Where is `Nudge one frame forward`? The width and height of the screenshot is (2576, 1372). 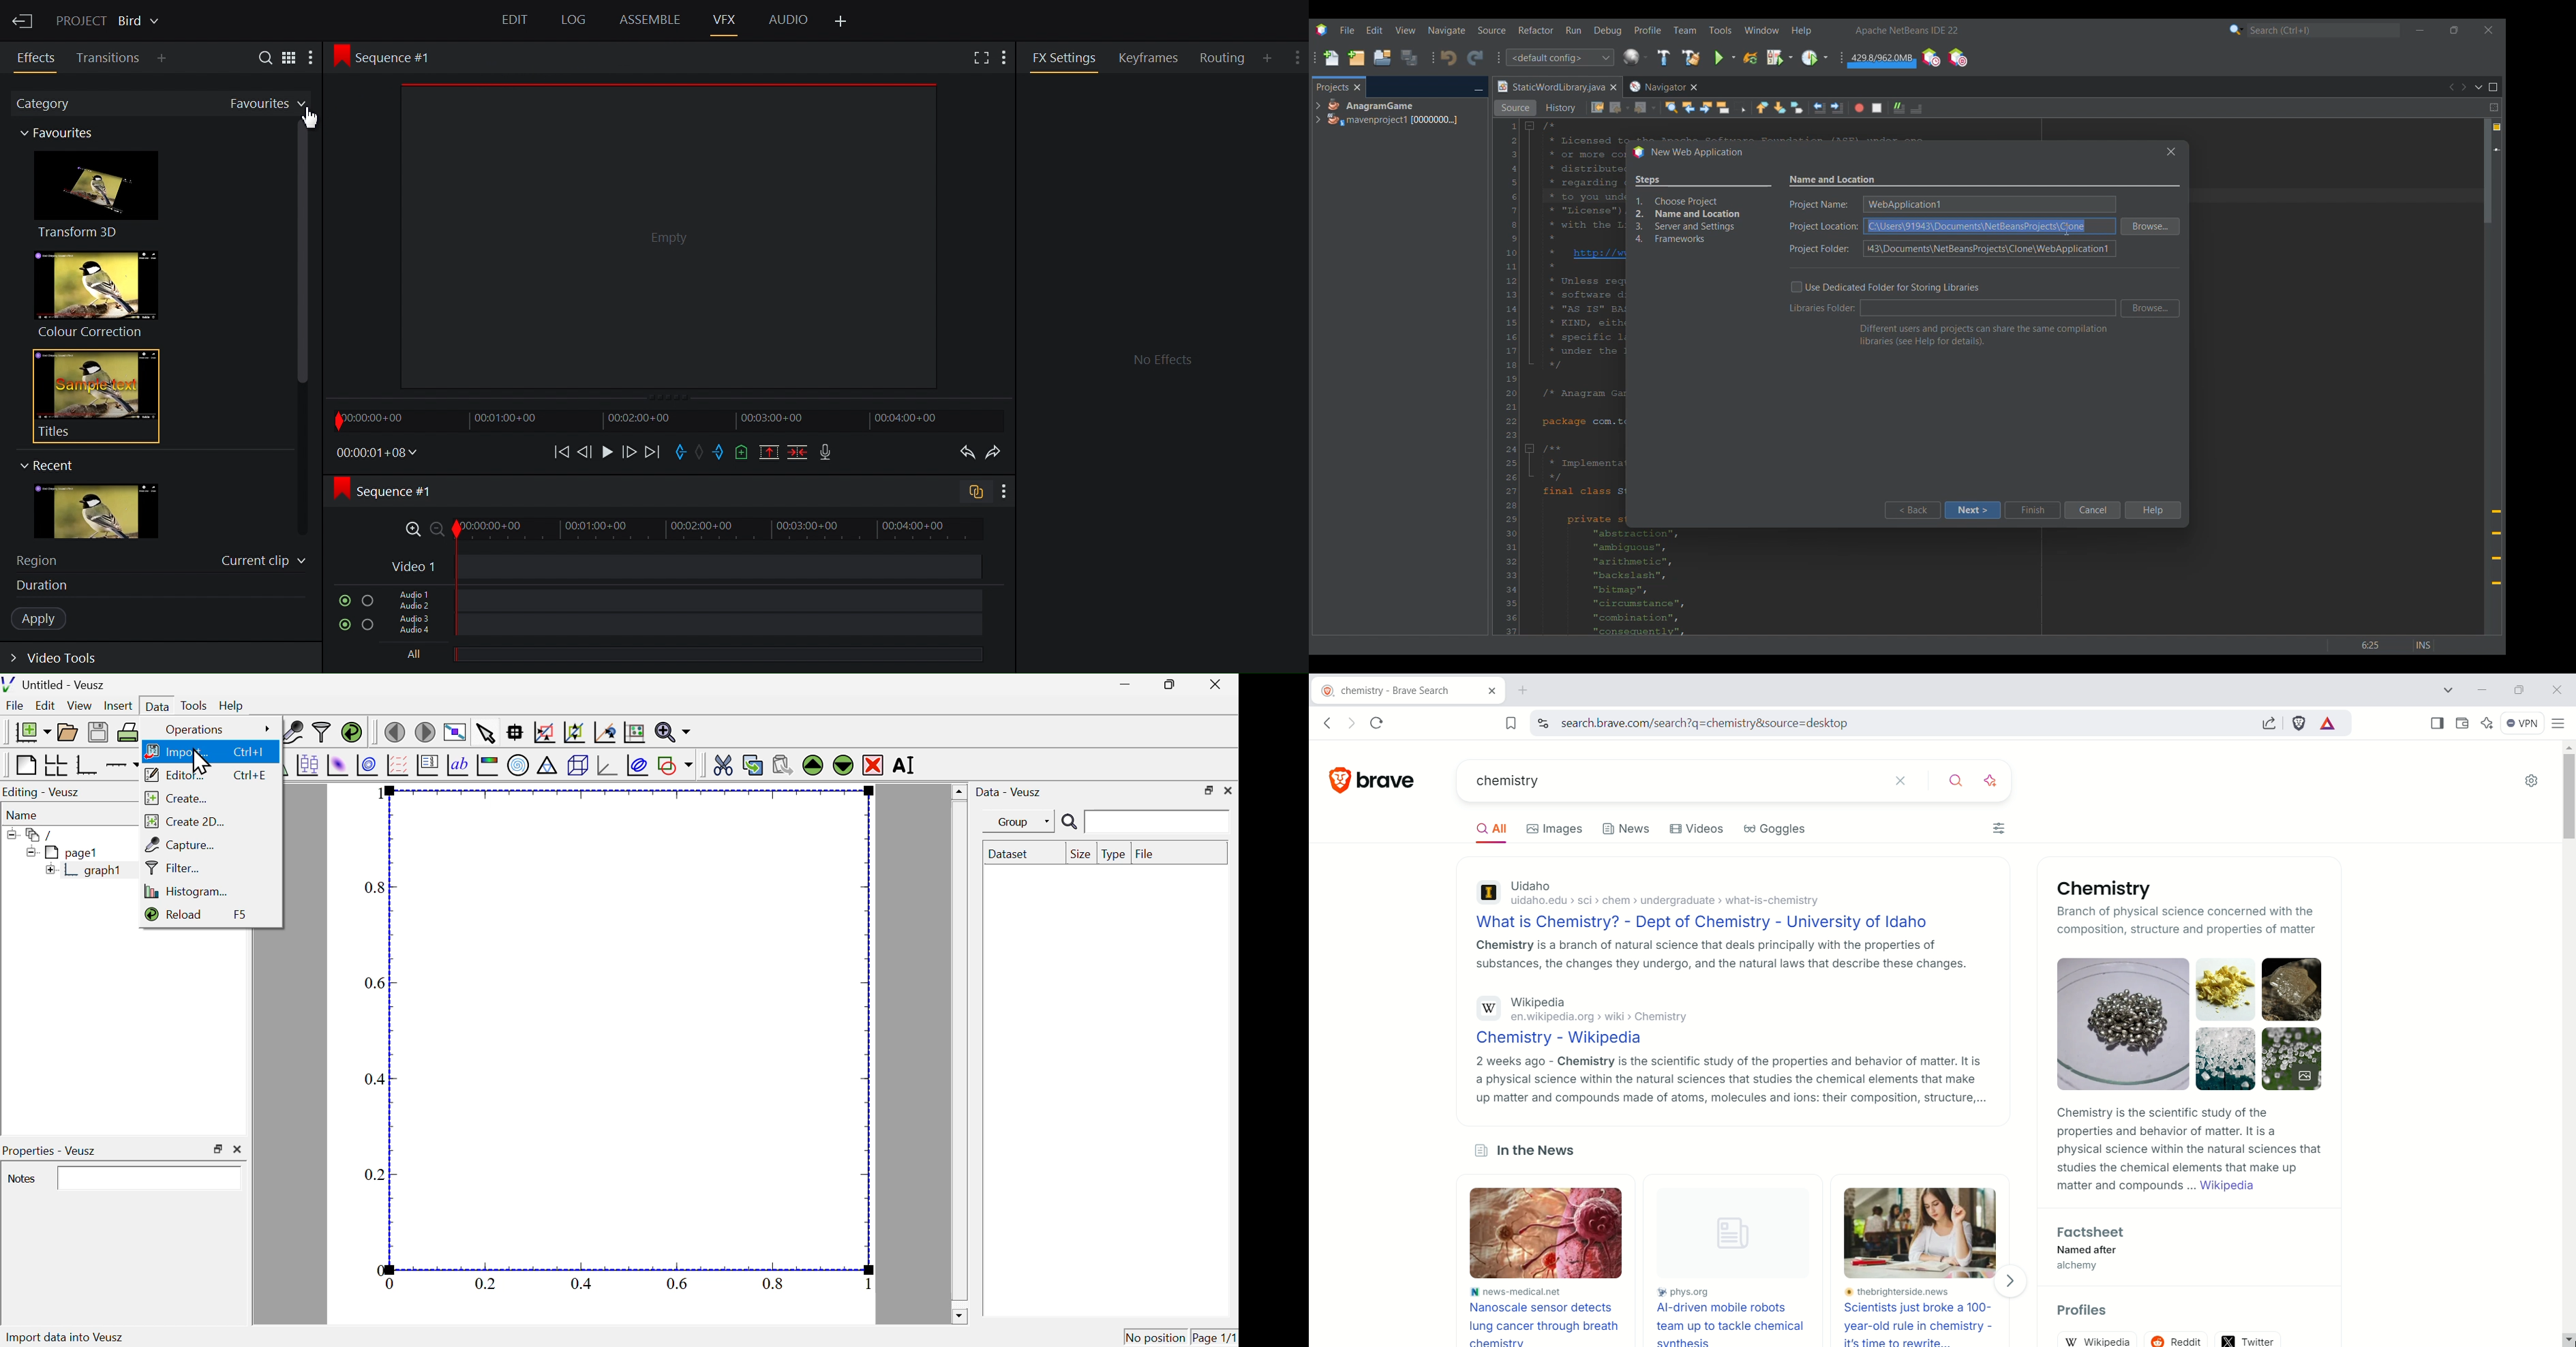 Nudge one frame forward is located at coordinates (628, 451).